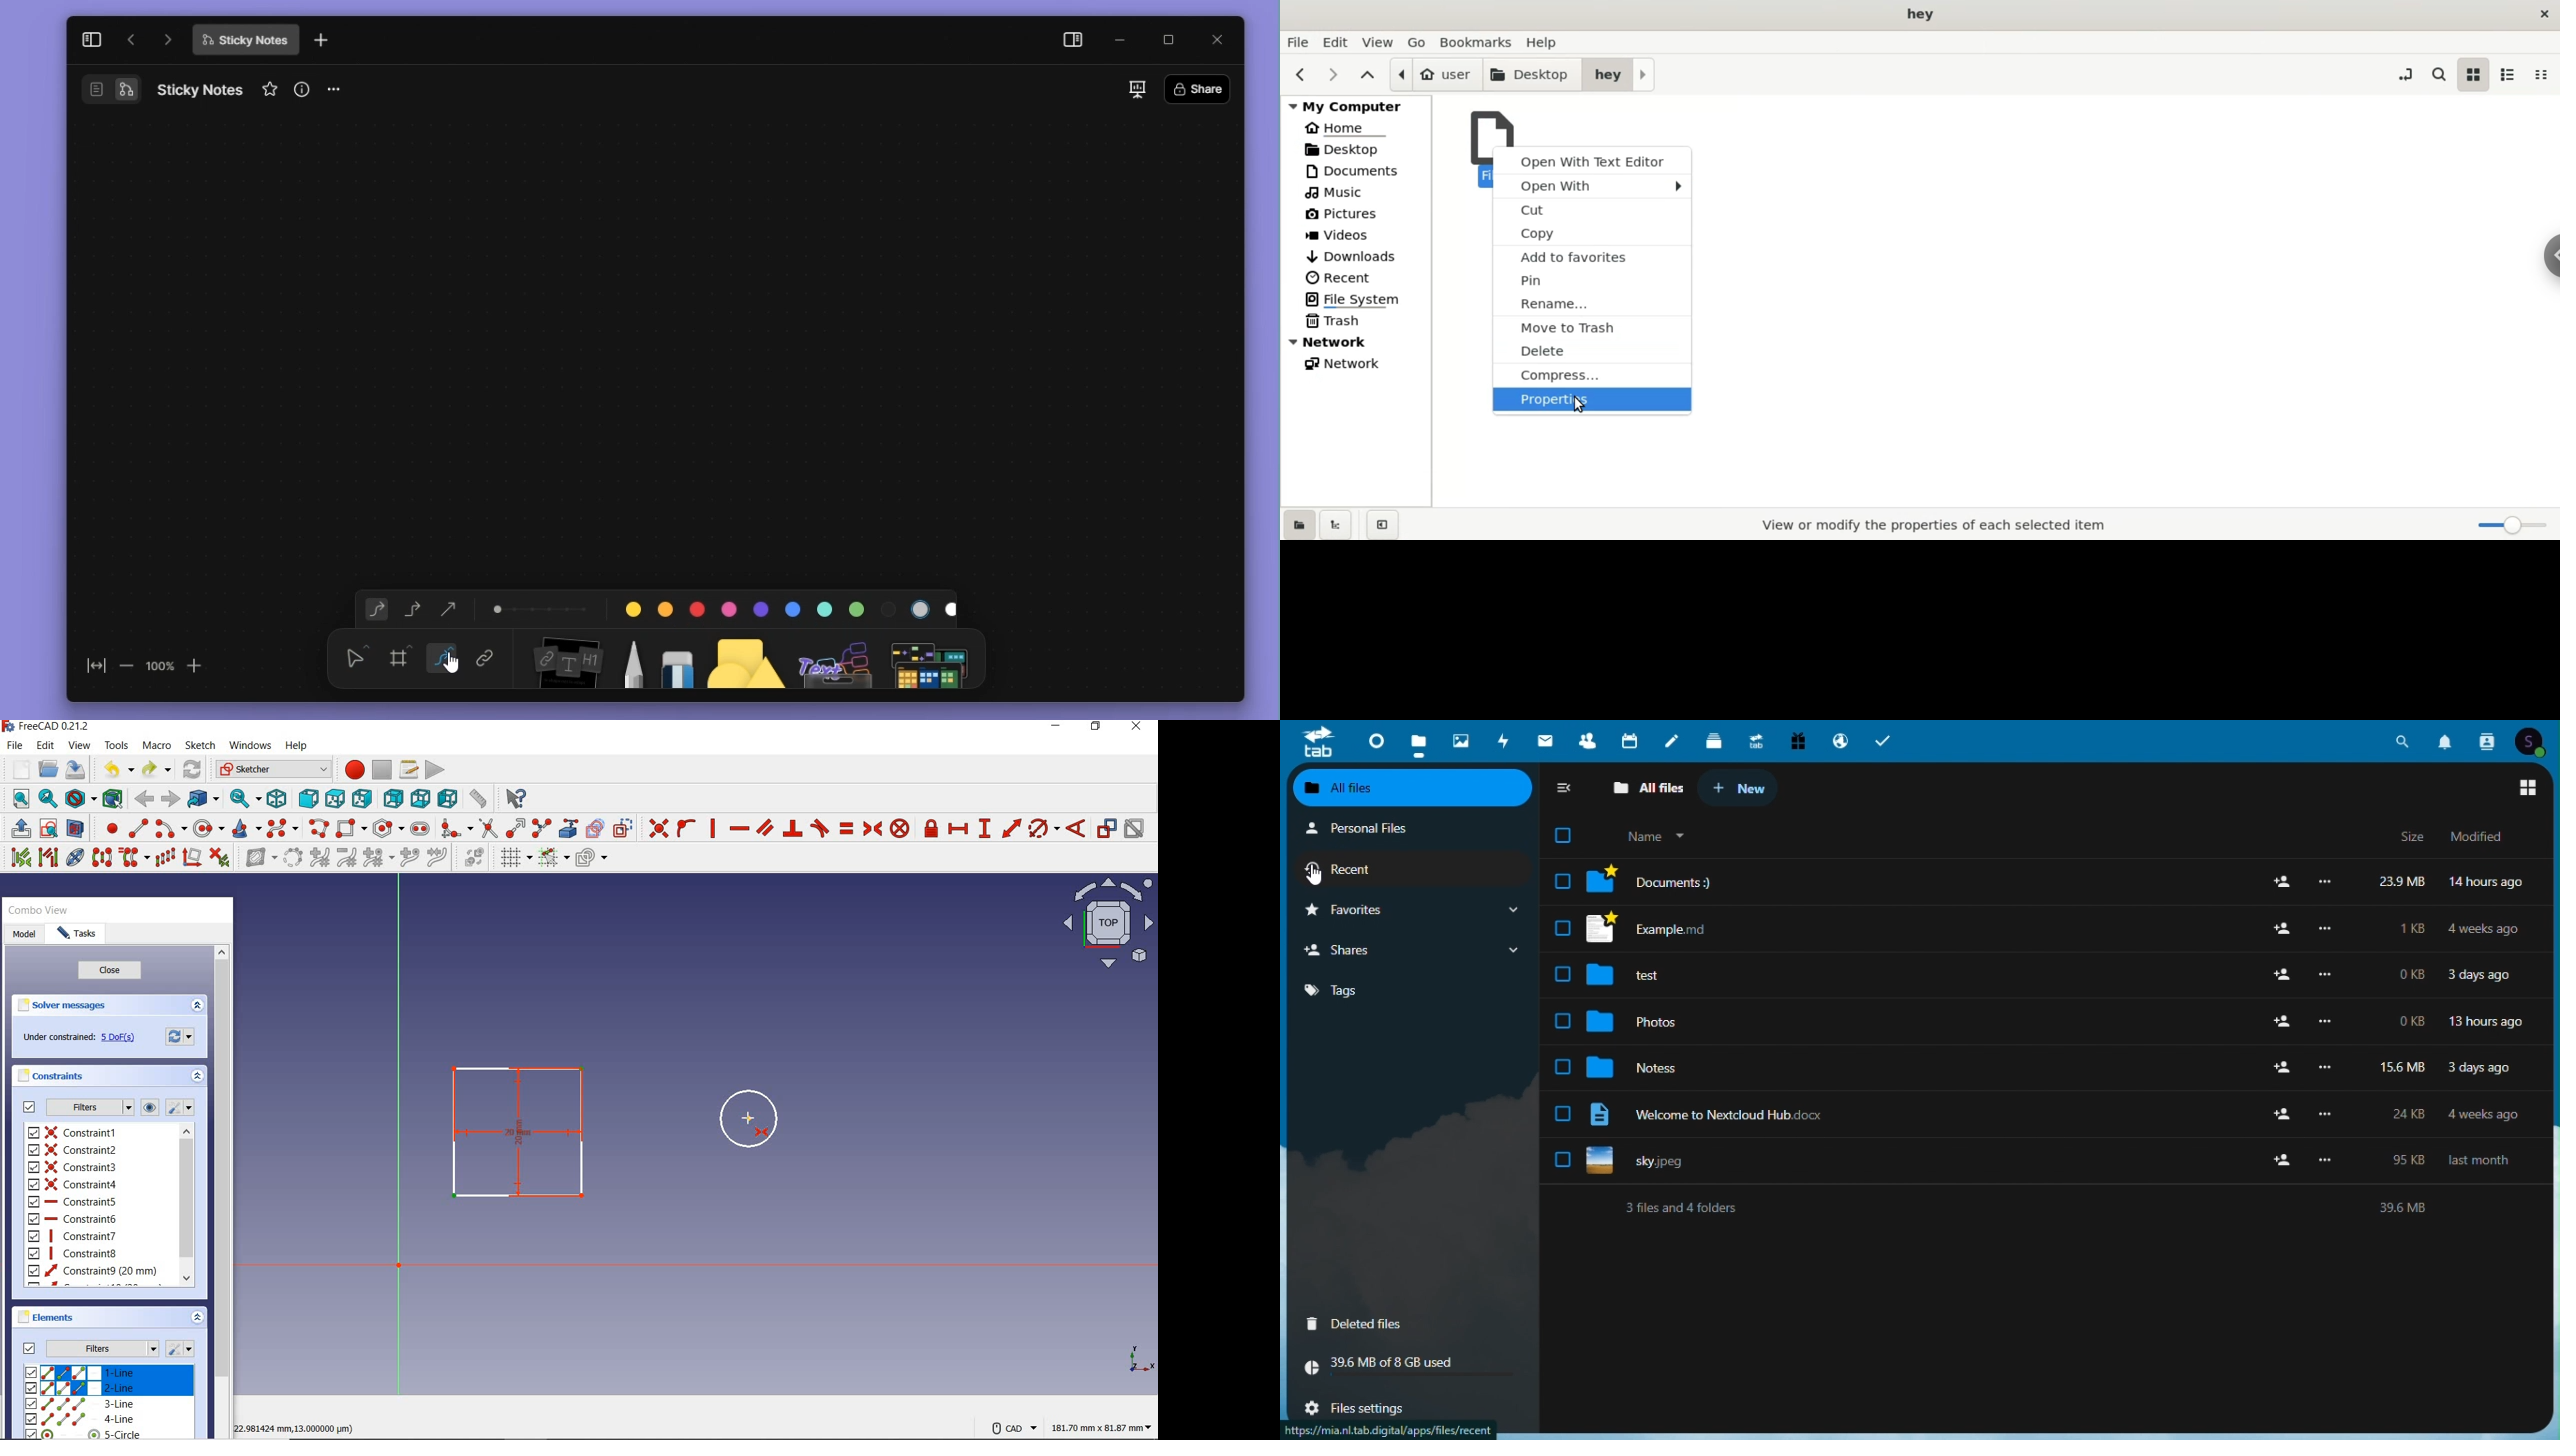 This screenshot has width=2576, height=1456. What do you see at coordinates (90, 670) in the screenshot?
I see `fit to screen` at bounding box center [90, 670].